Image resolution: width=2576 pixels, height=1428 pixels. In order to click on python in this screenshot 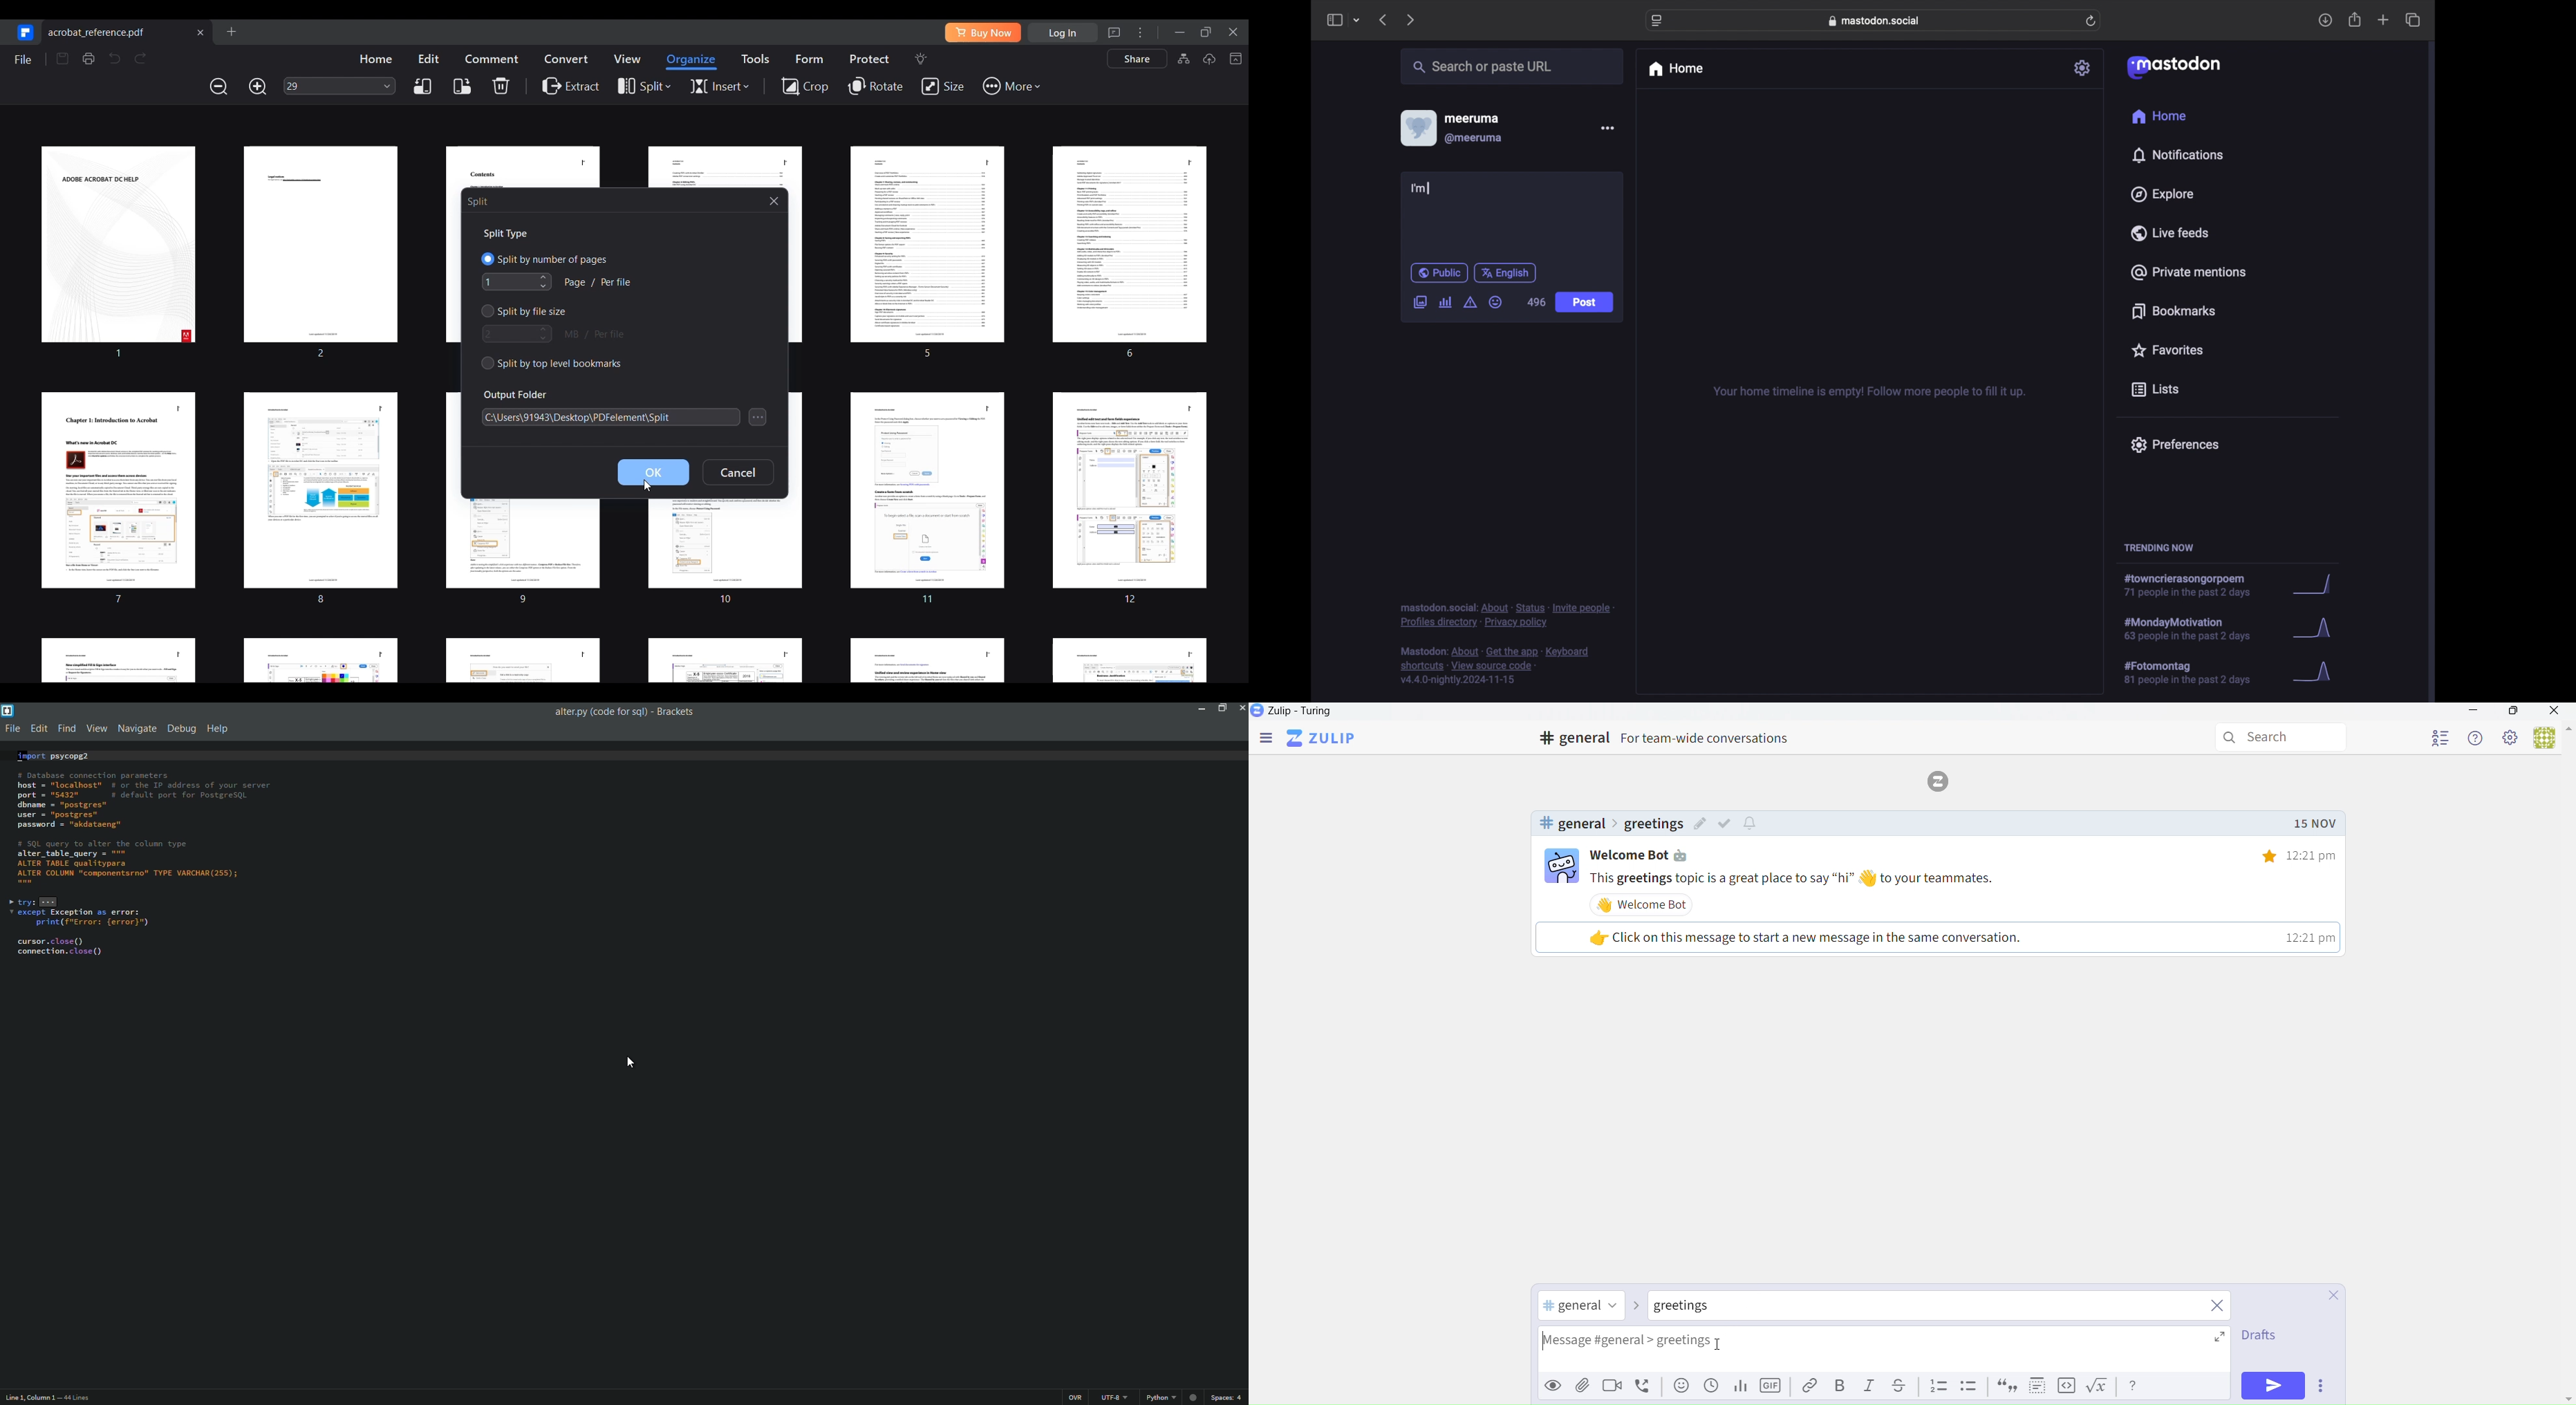, I will do `click(1157, 1397)`.